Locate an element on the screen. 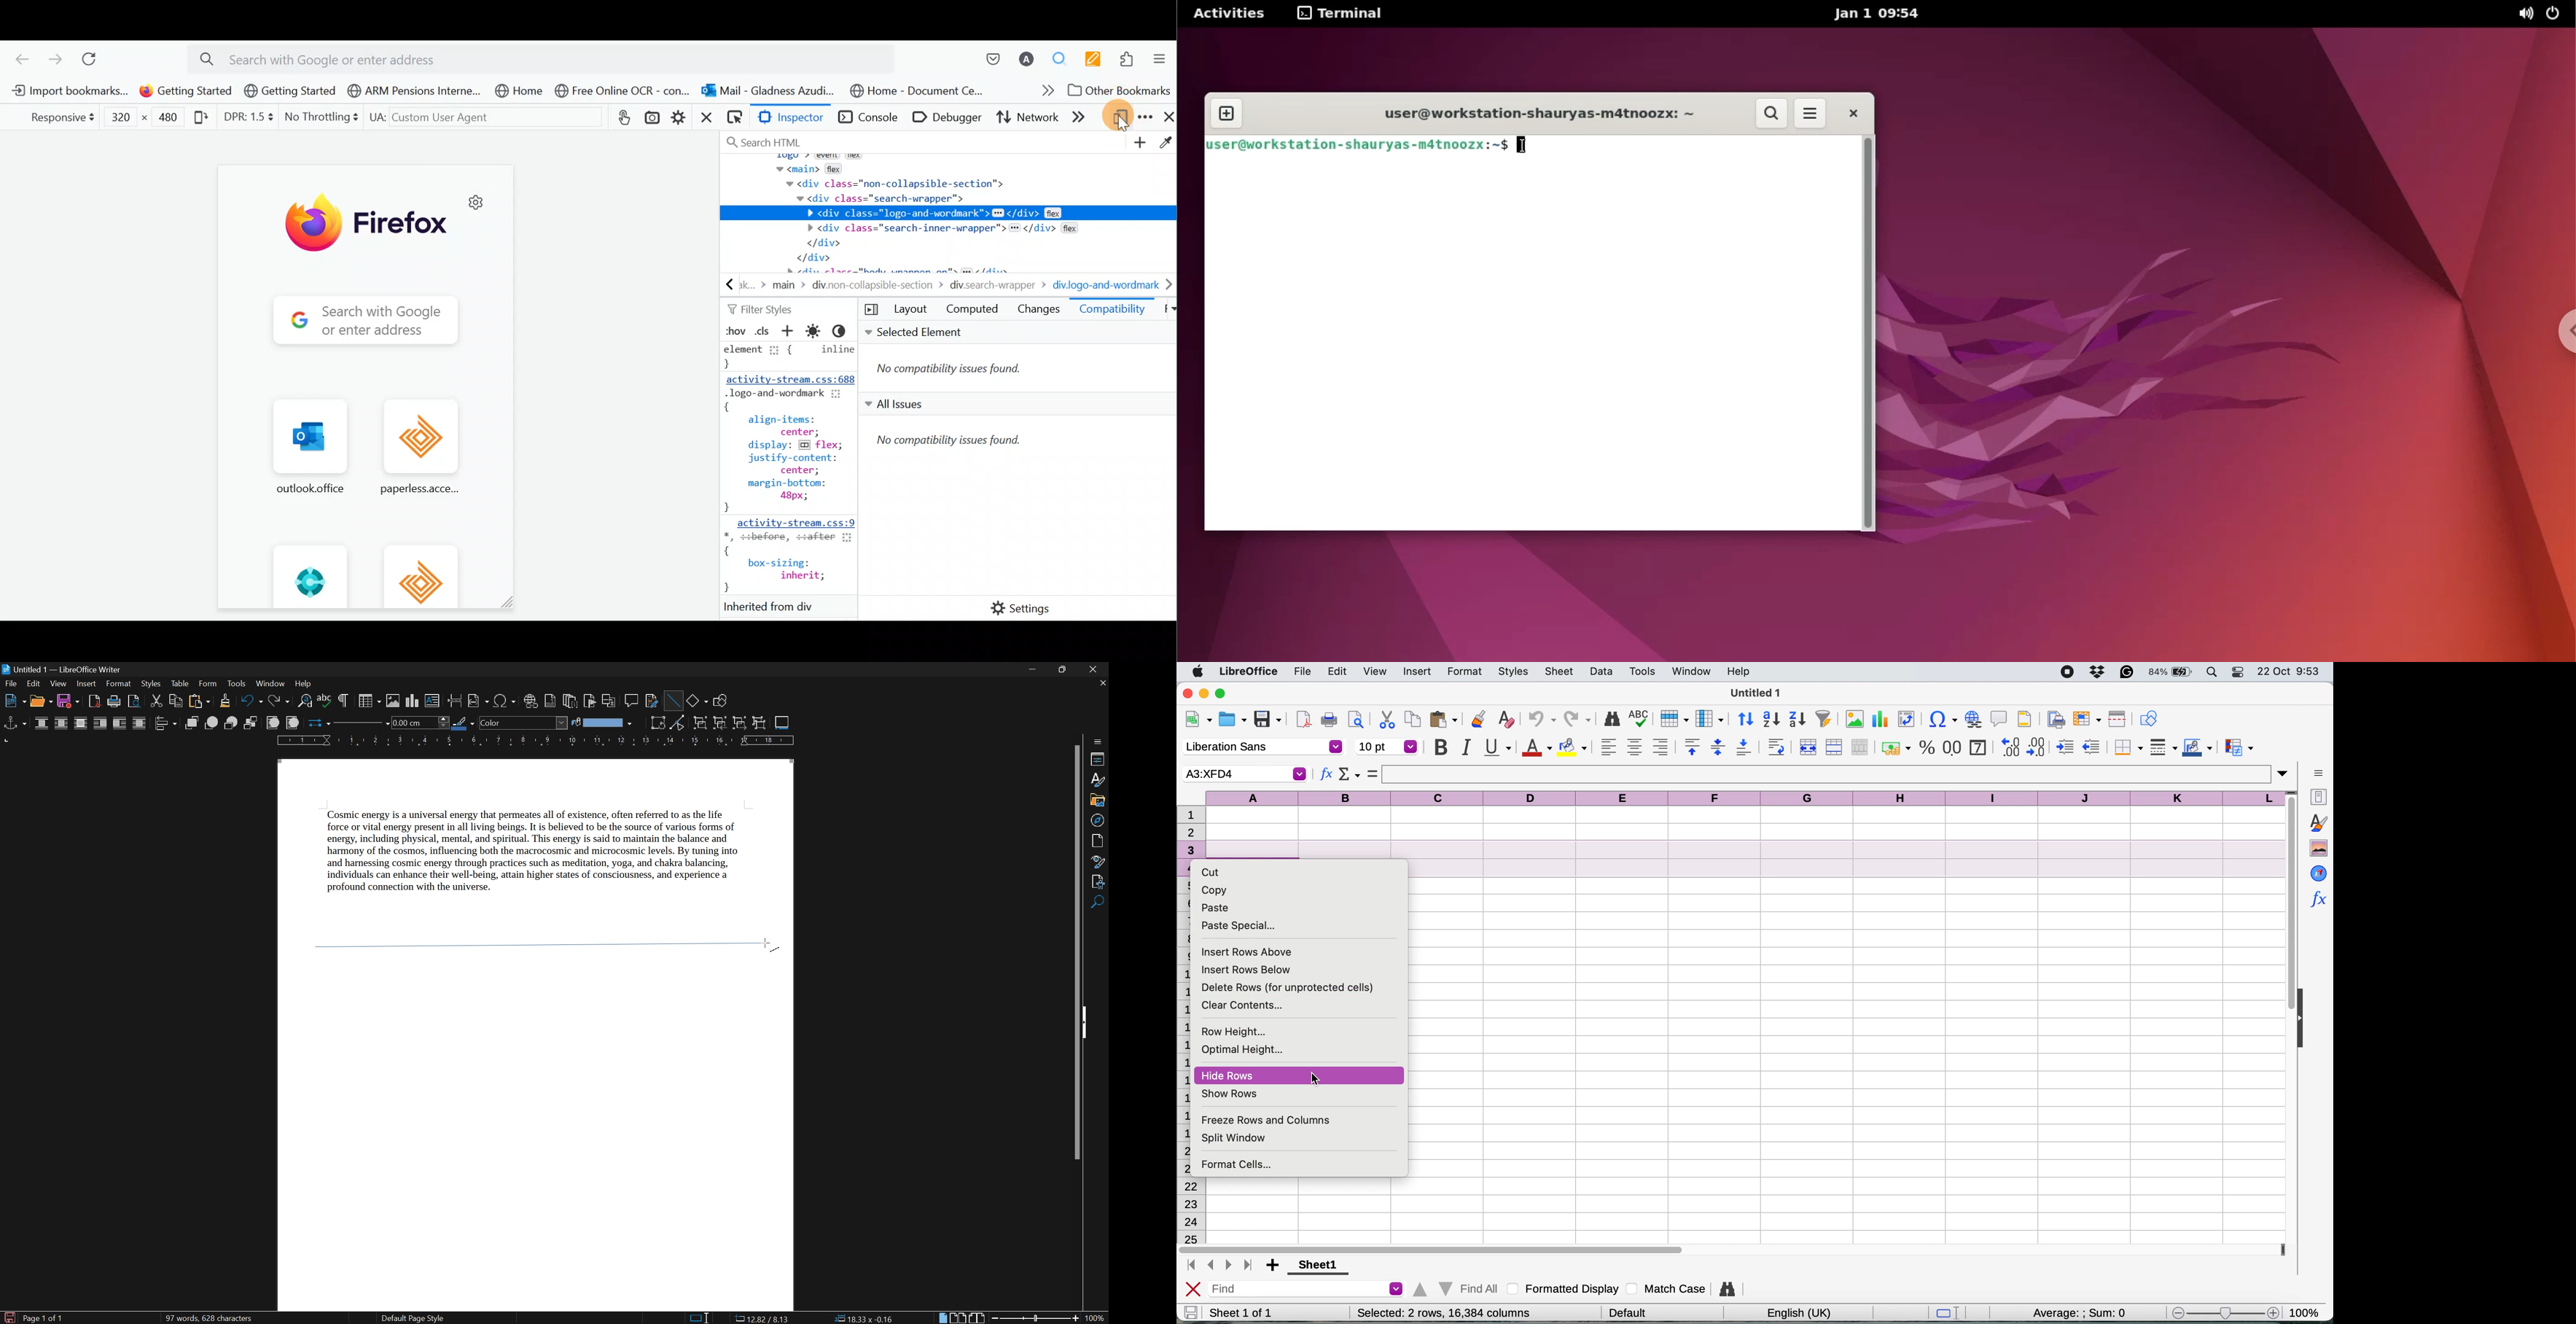  formatted display is located at coordinates (1565, 1287).